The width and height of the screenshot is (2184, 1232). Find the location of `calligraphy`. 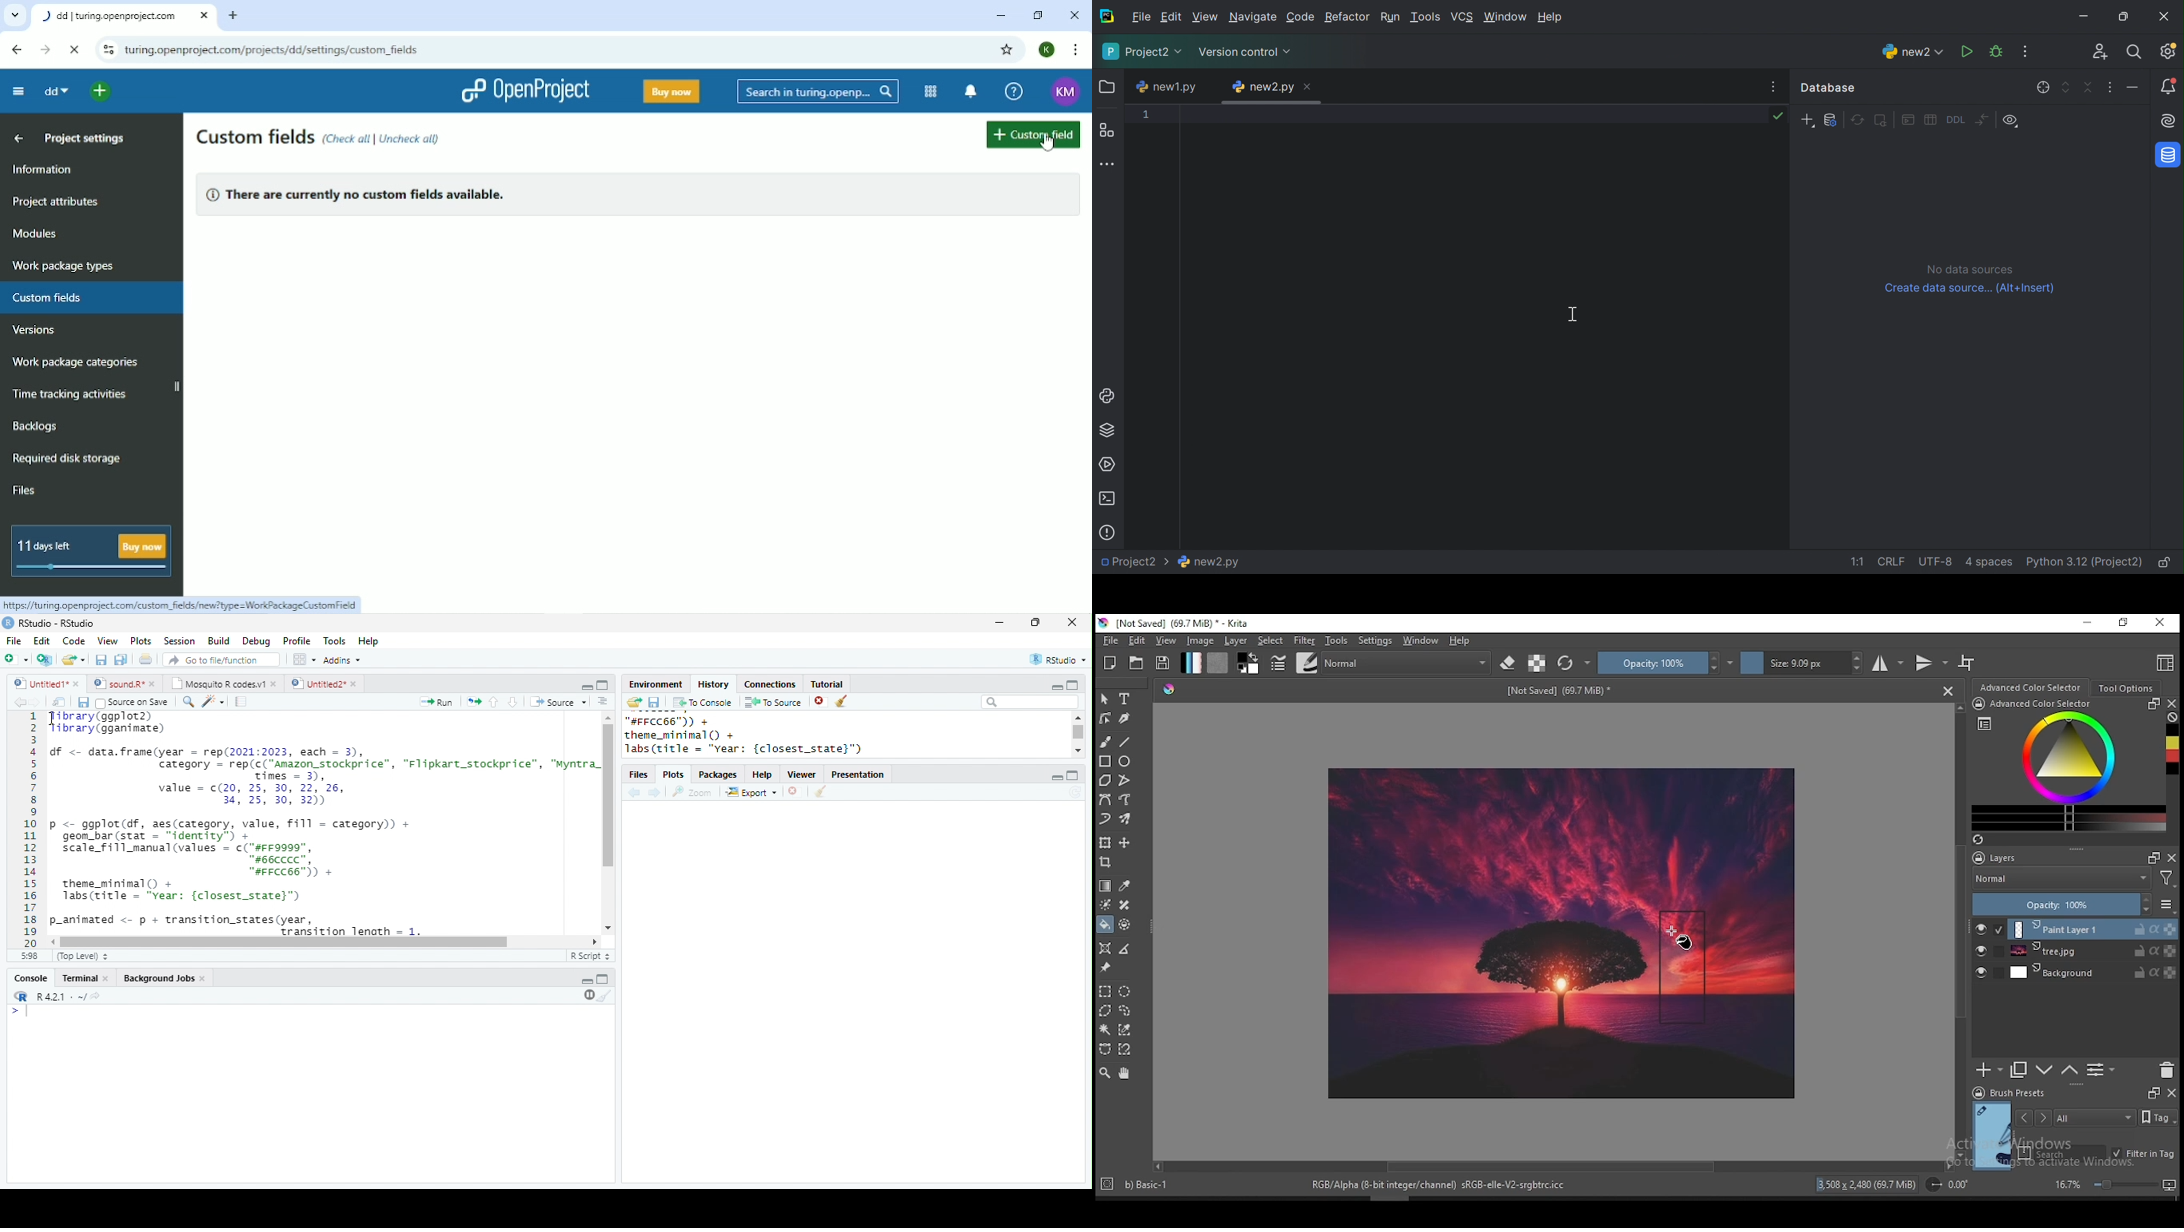

calligraphy is located at coordinates (1124, 718).